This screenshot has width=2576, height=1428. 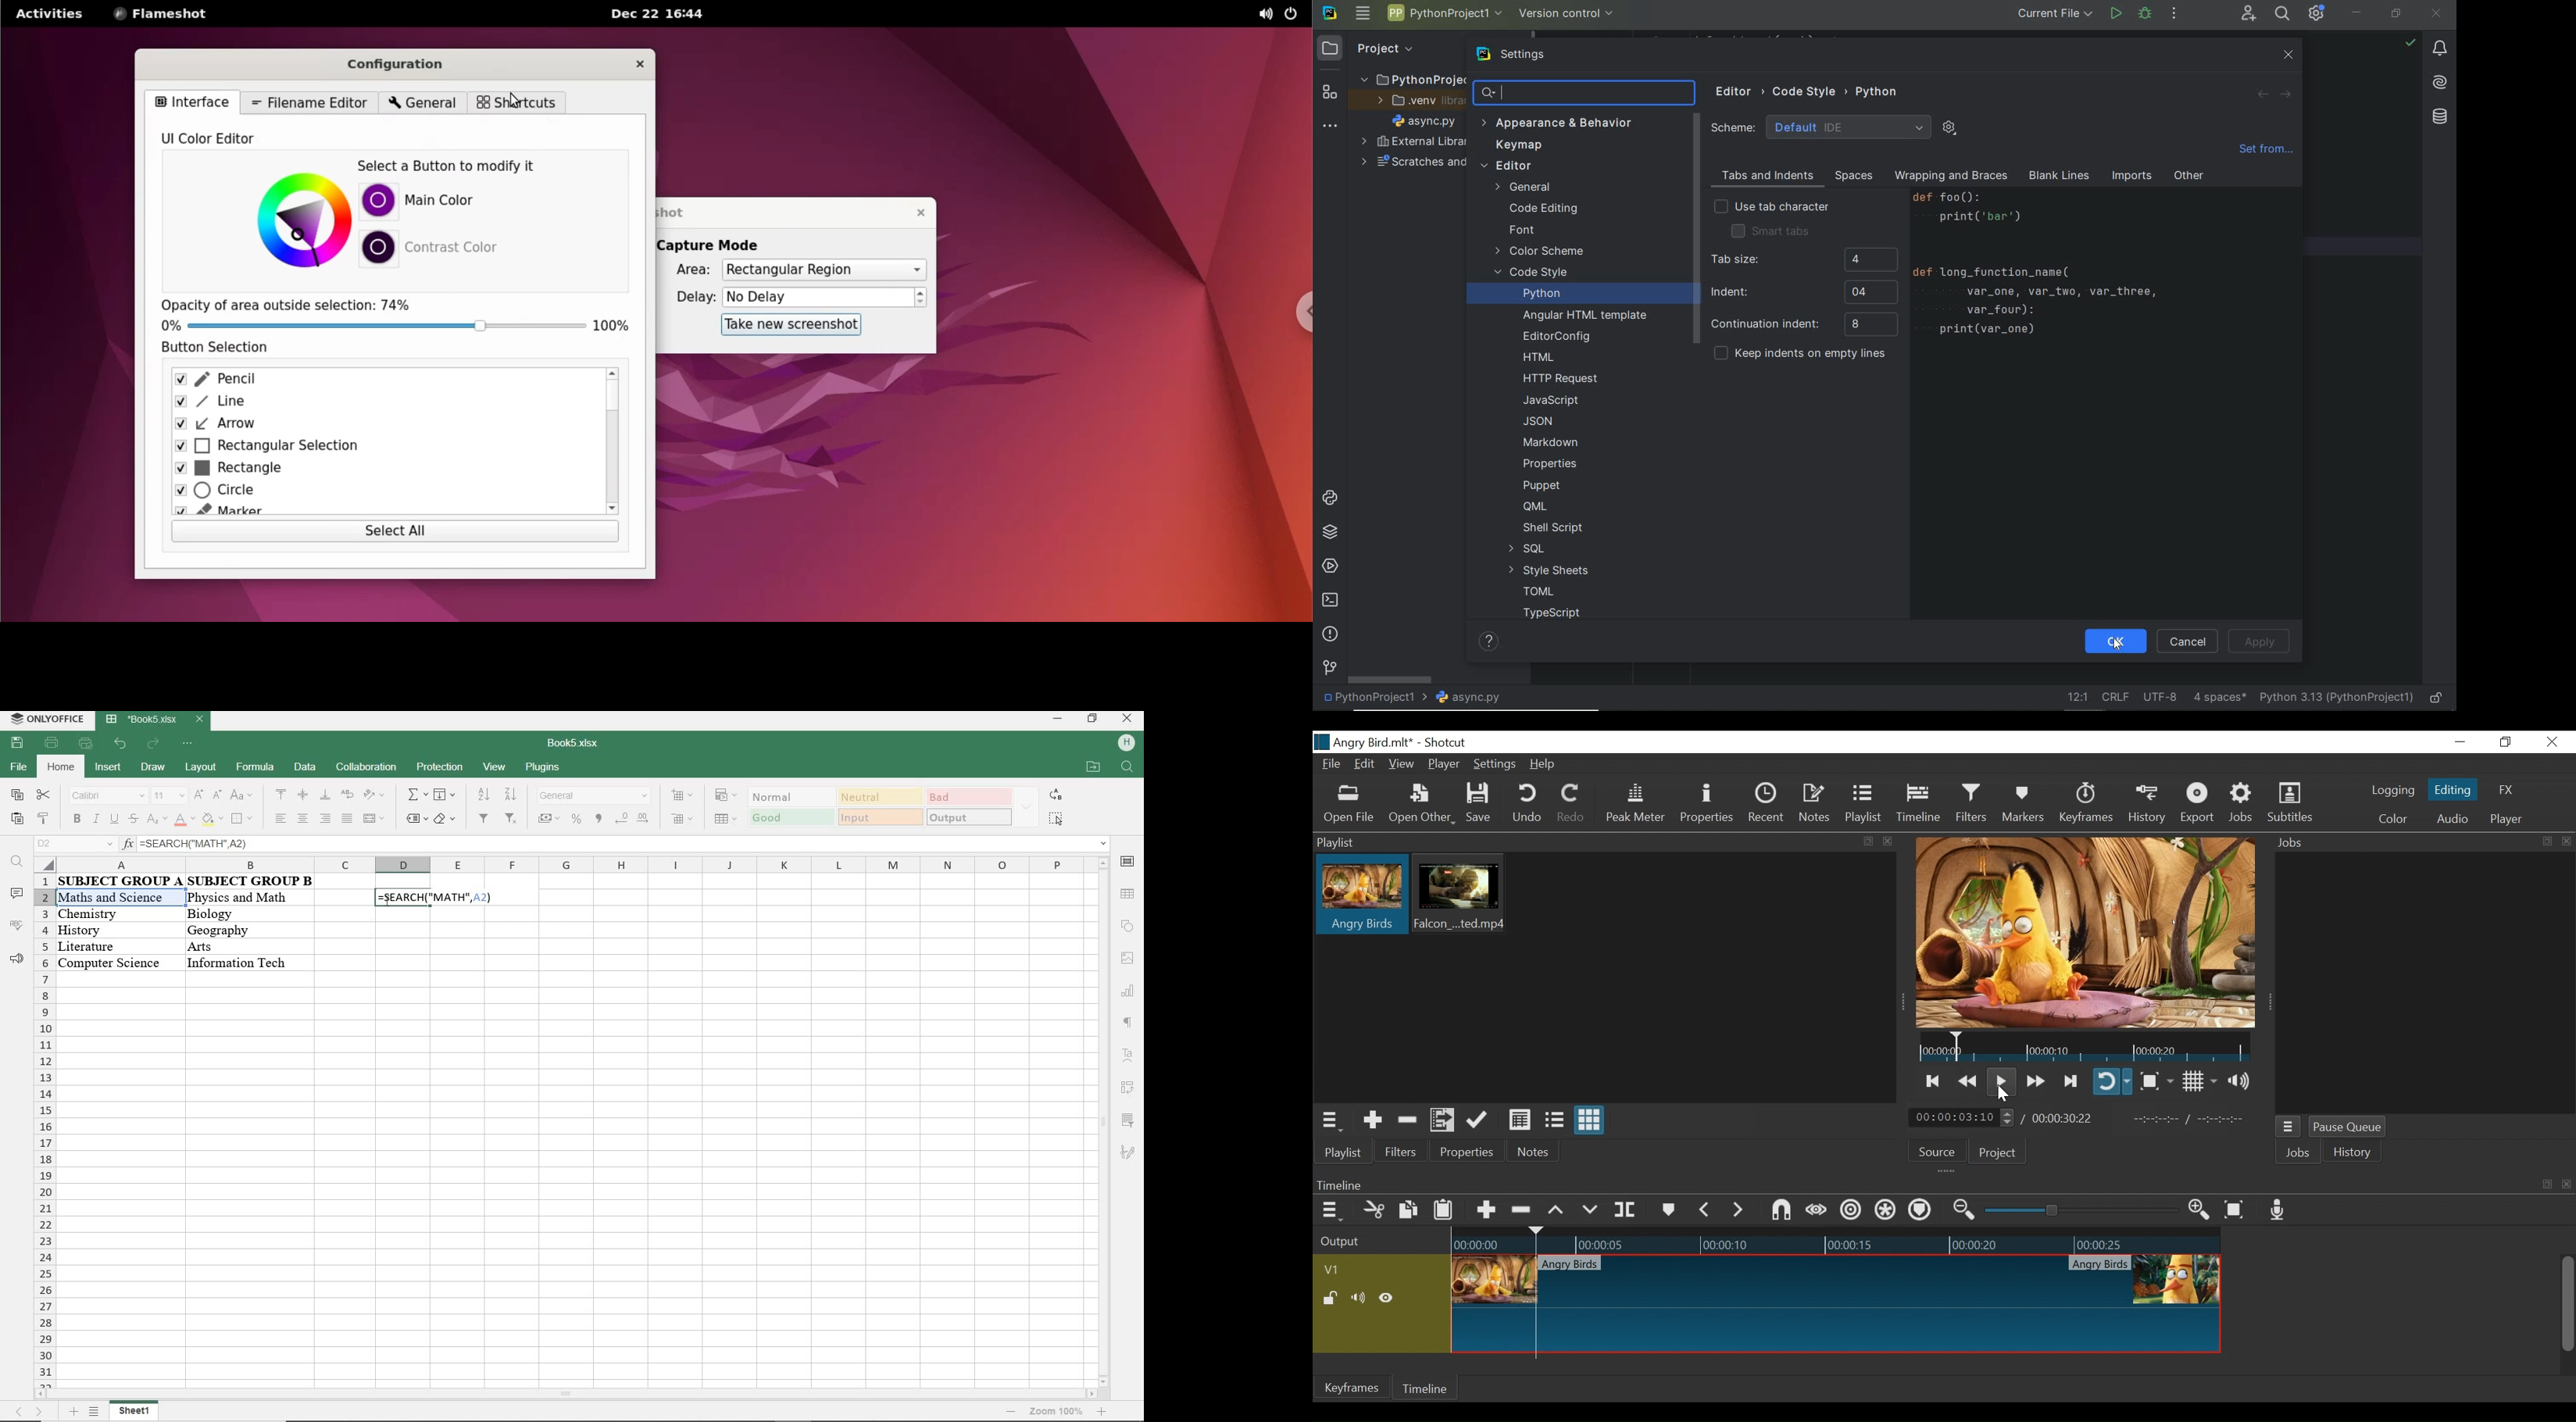 I want to click on bad, so click(x=969, y=796).